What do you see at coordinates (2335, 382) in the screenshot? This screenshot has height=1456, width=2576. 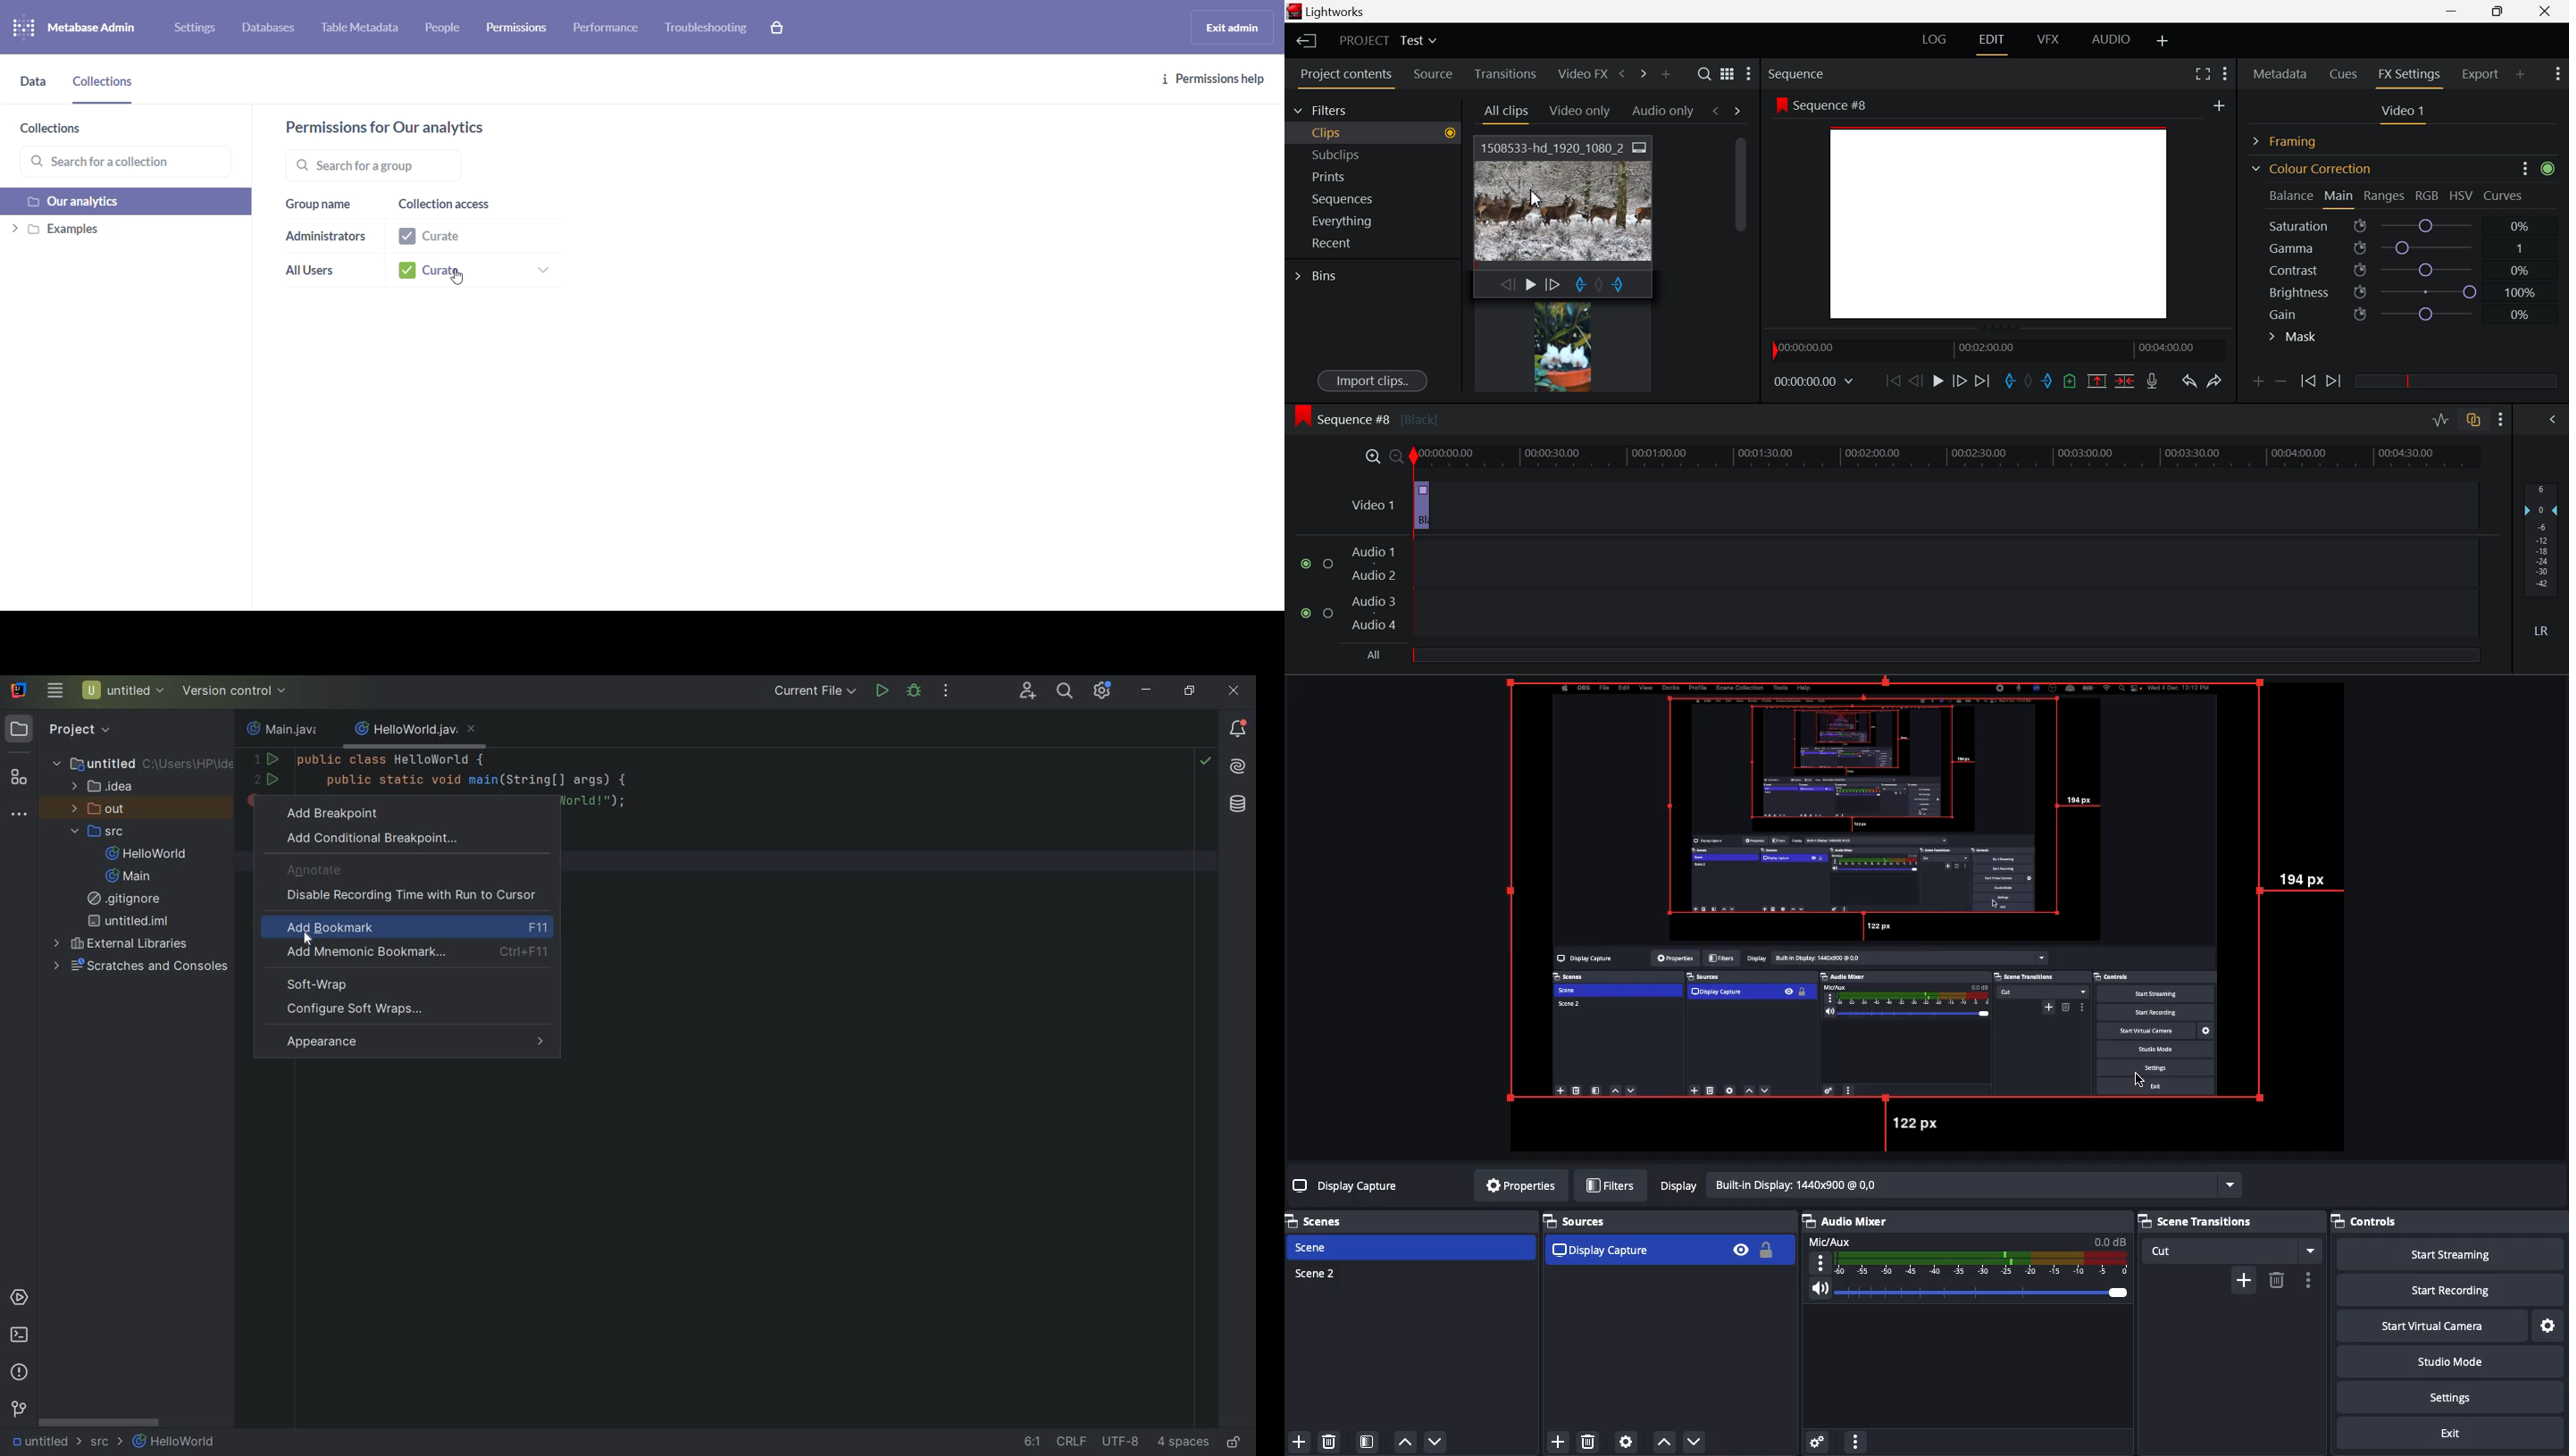 I see `Next keyframe` at bounding box center [2335, 382].